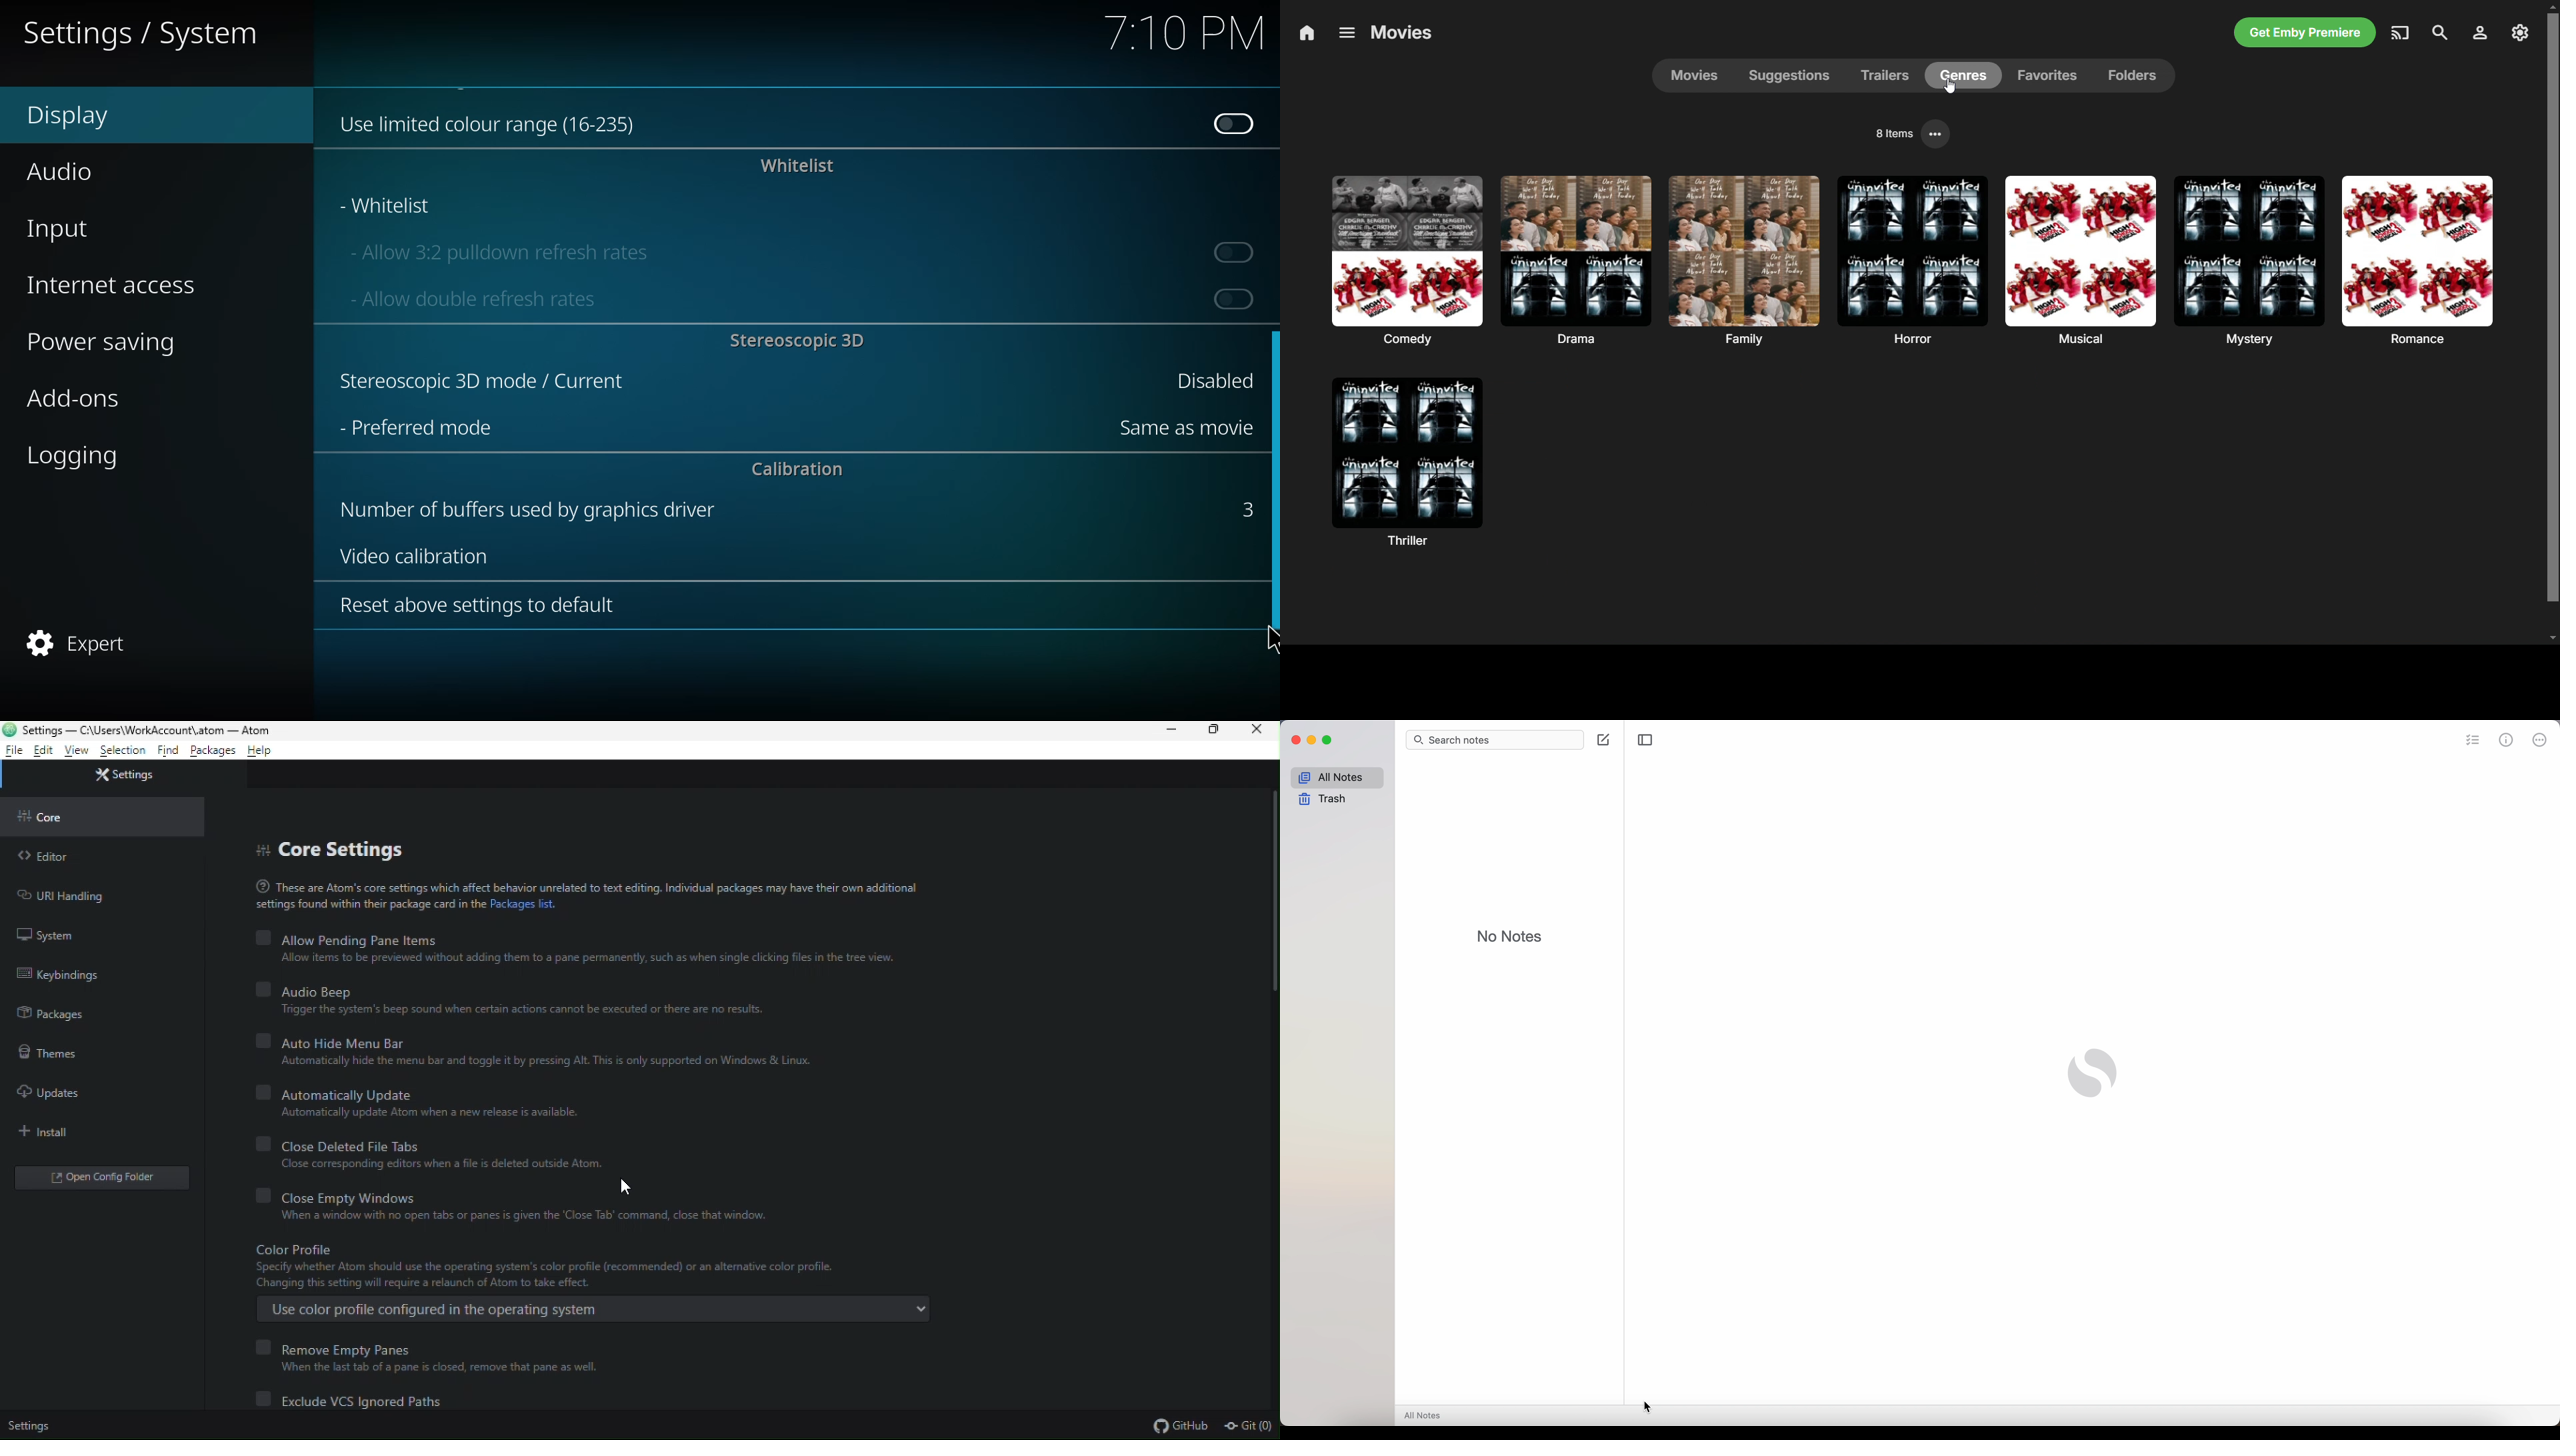  What do you see at coordinates (1182, 34) in the screenshot?
I see `time` at bounding box center [1182, 34].